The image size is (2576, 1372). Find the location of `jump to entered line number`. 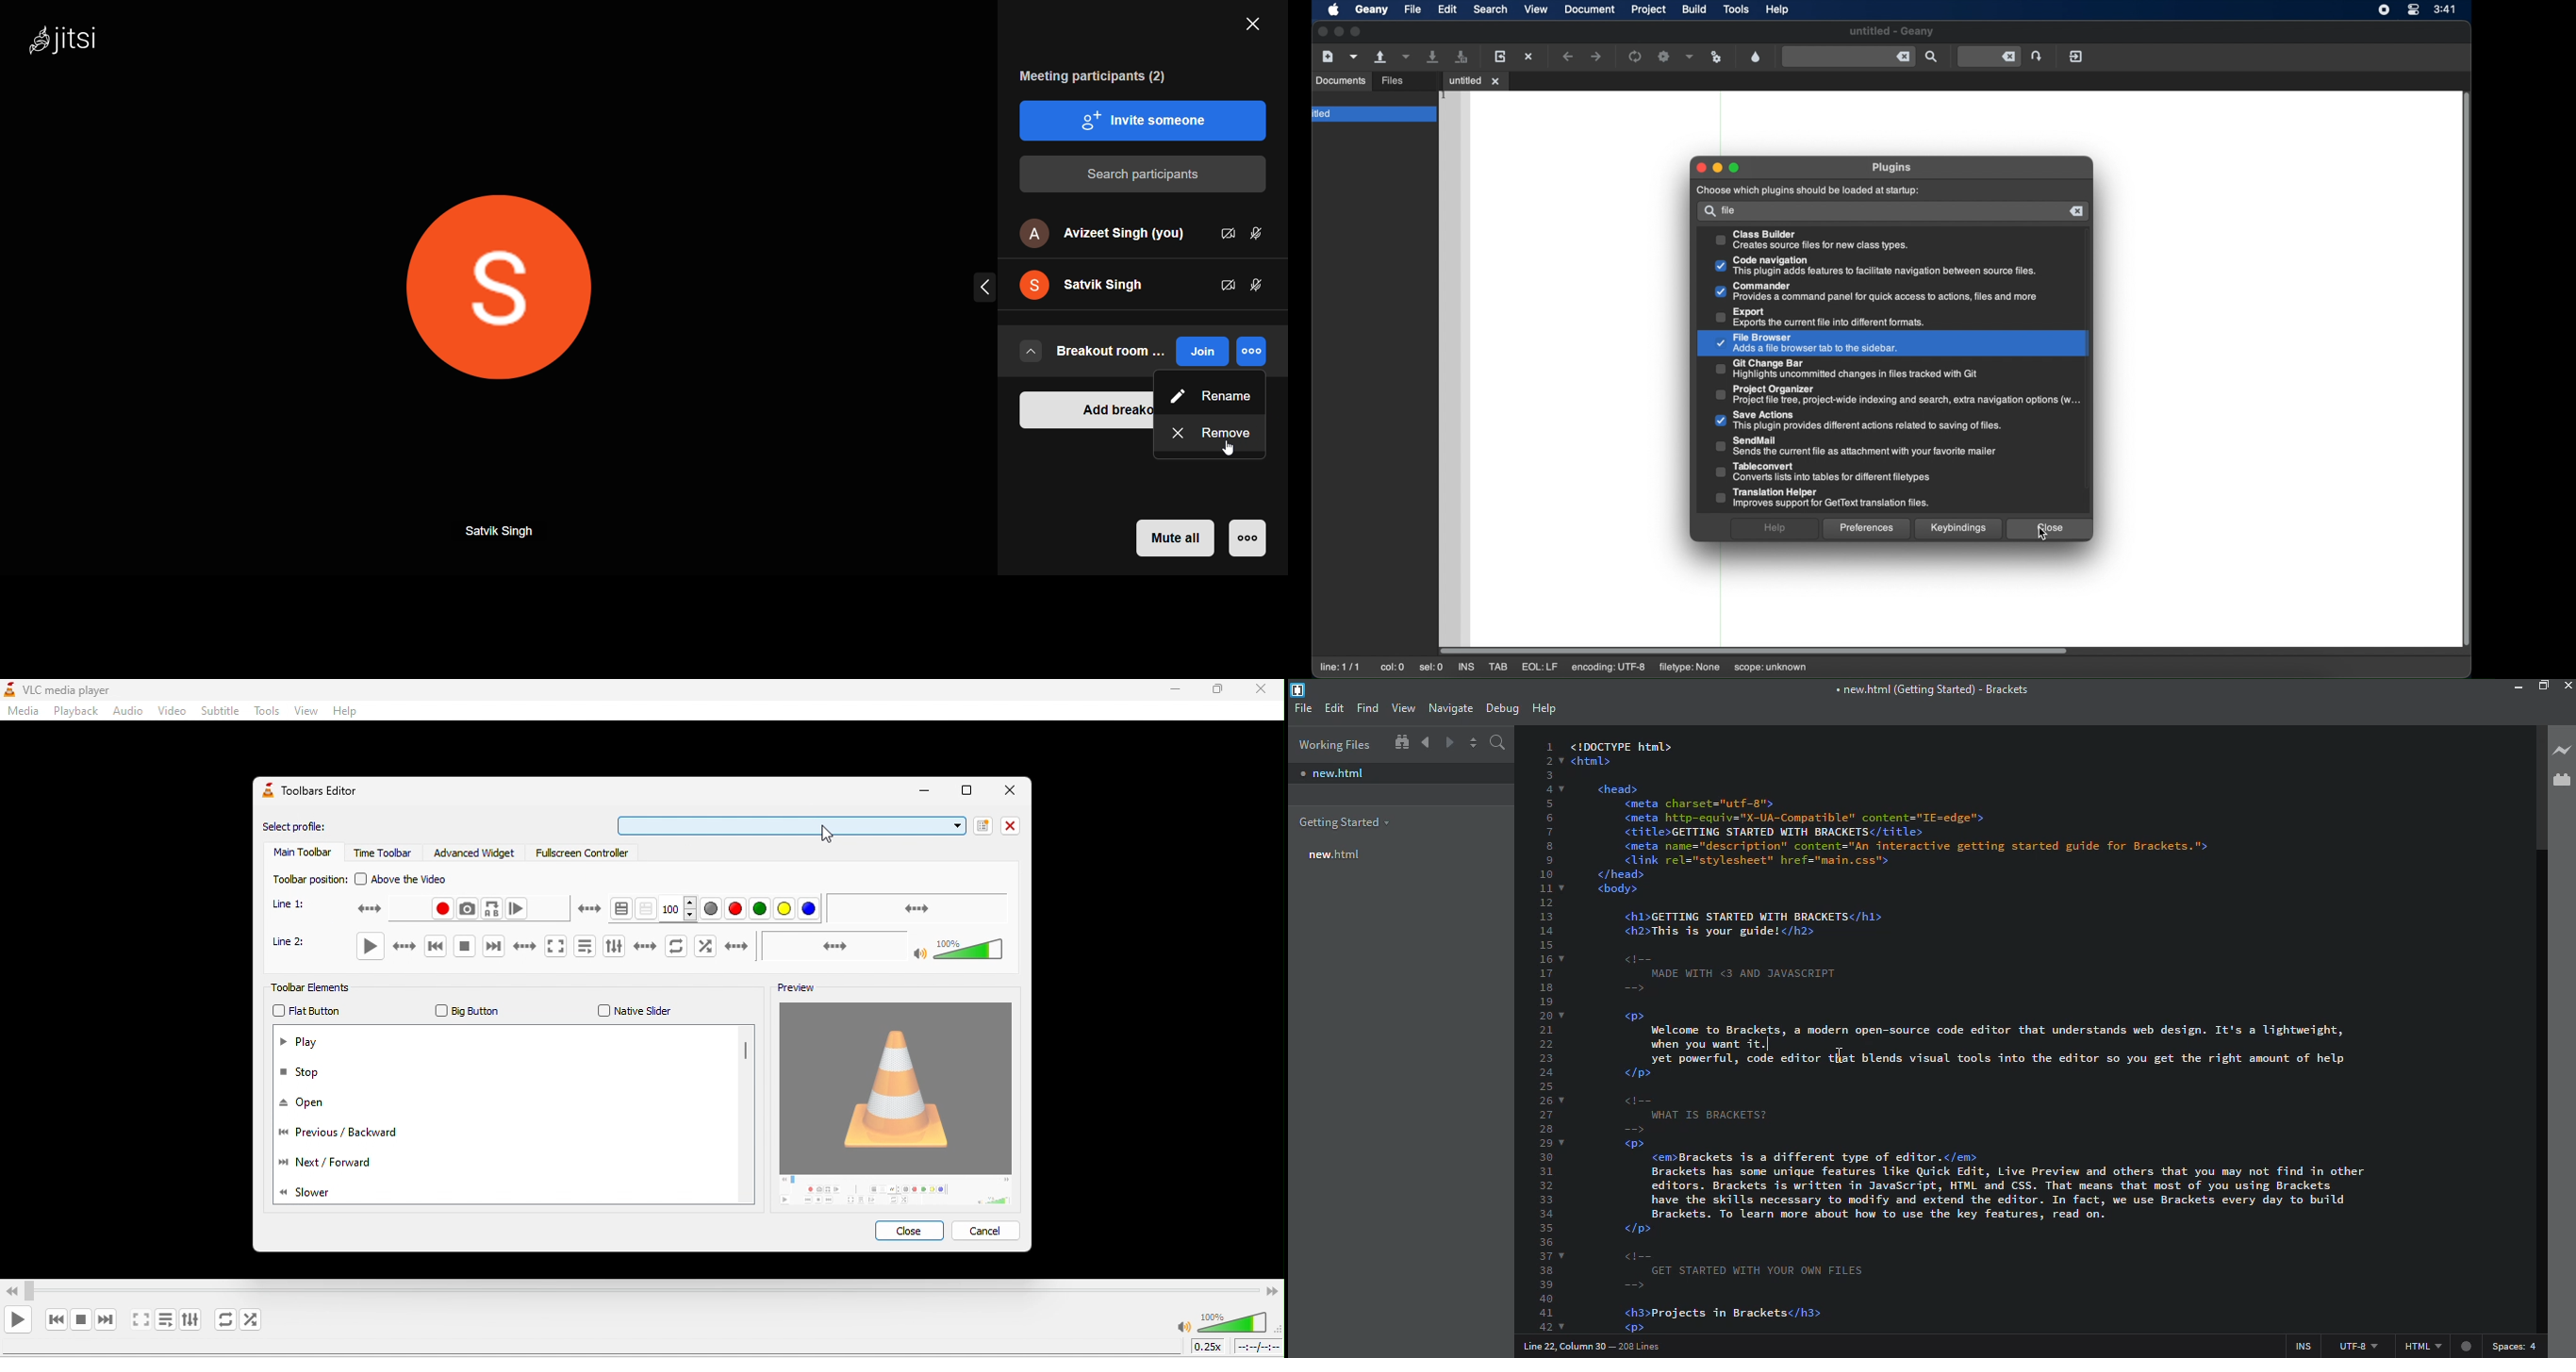

jump to entered line number is located at coordinates (2037, 56).